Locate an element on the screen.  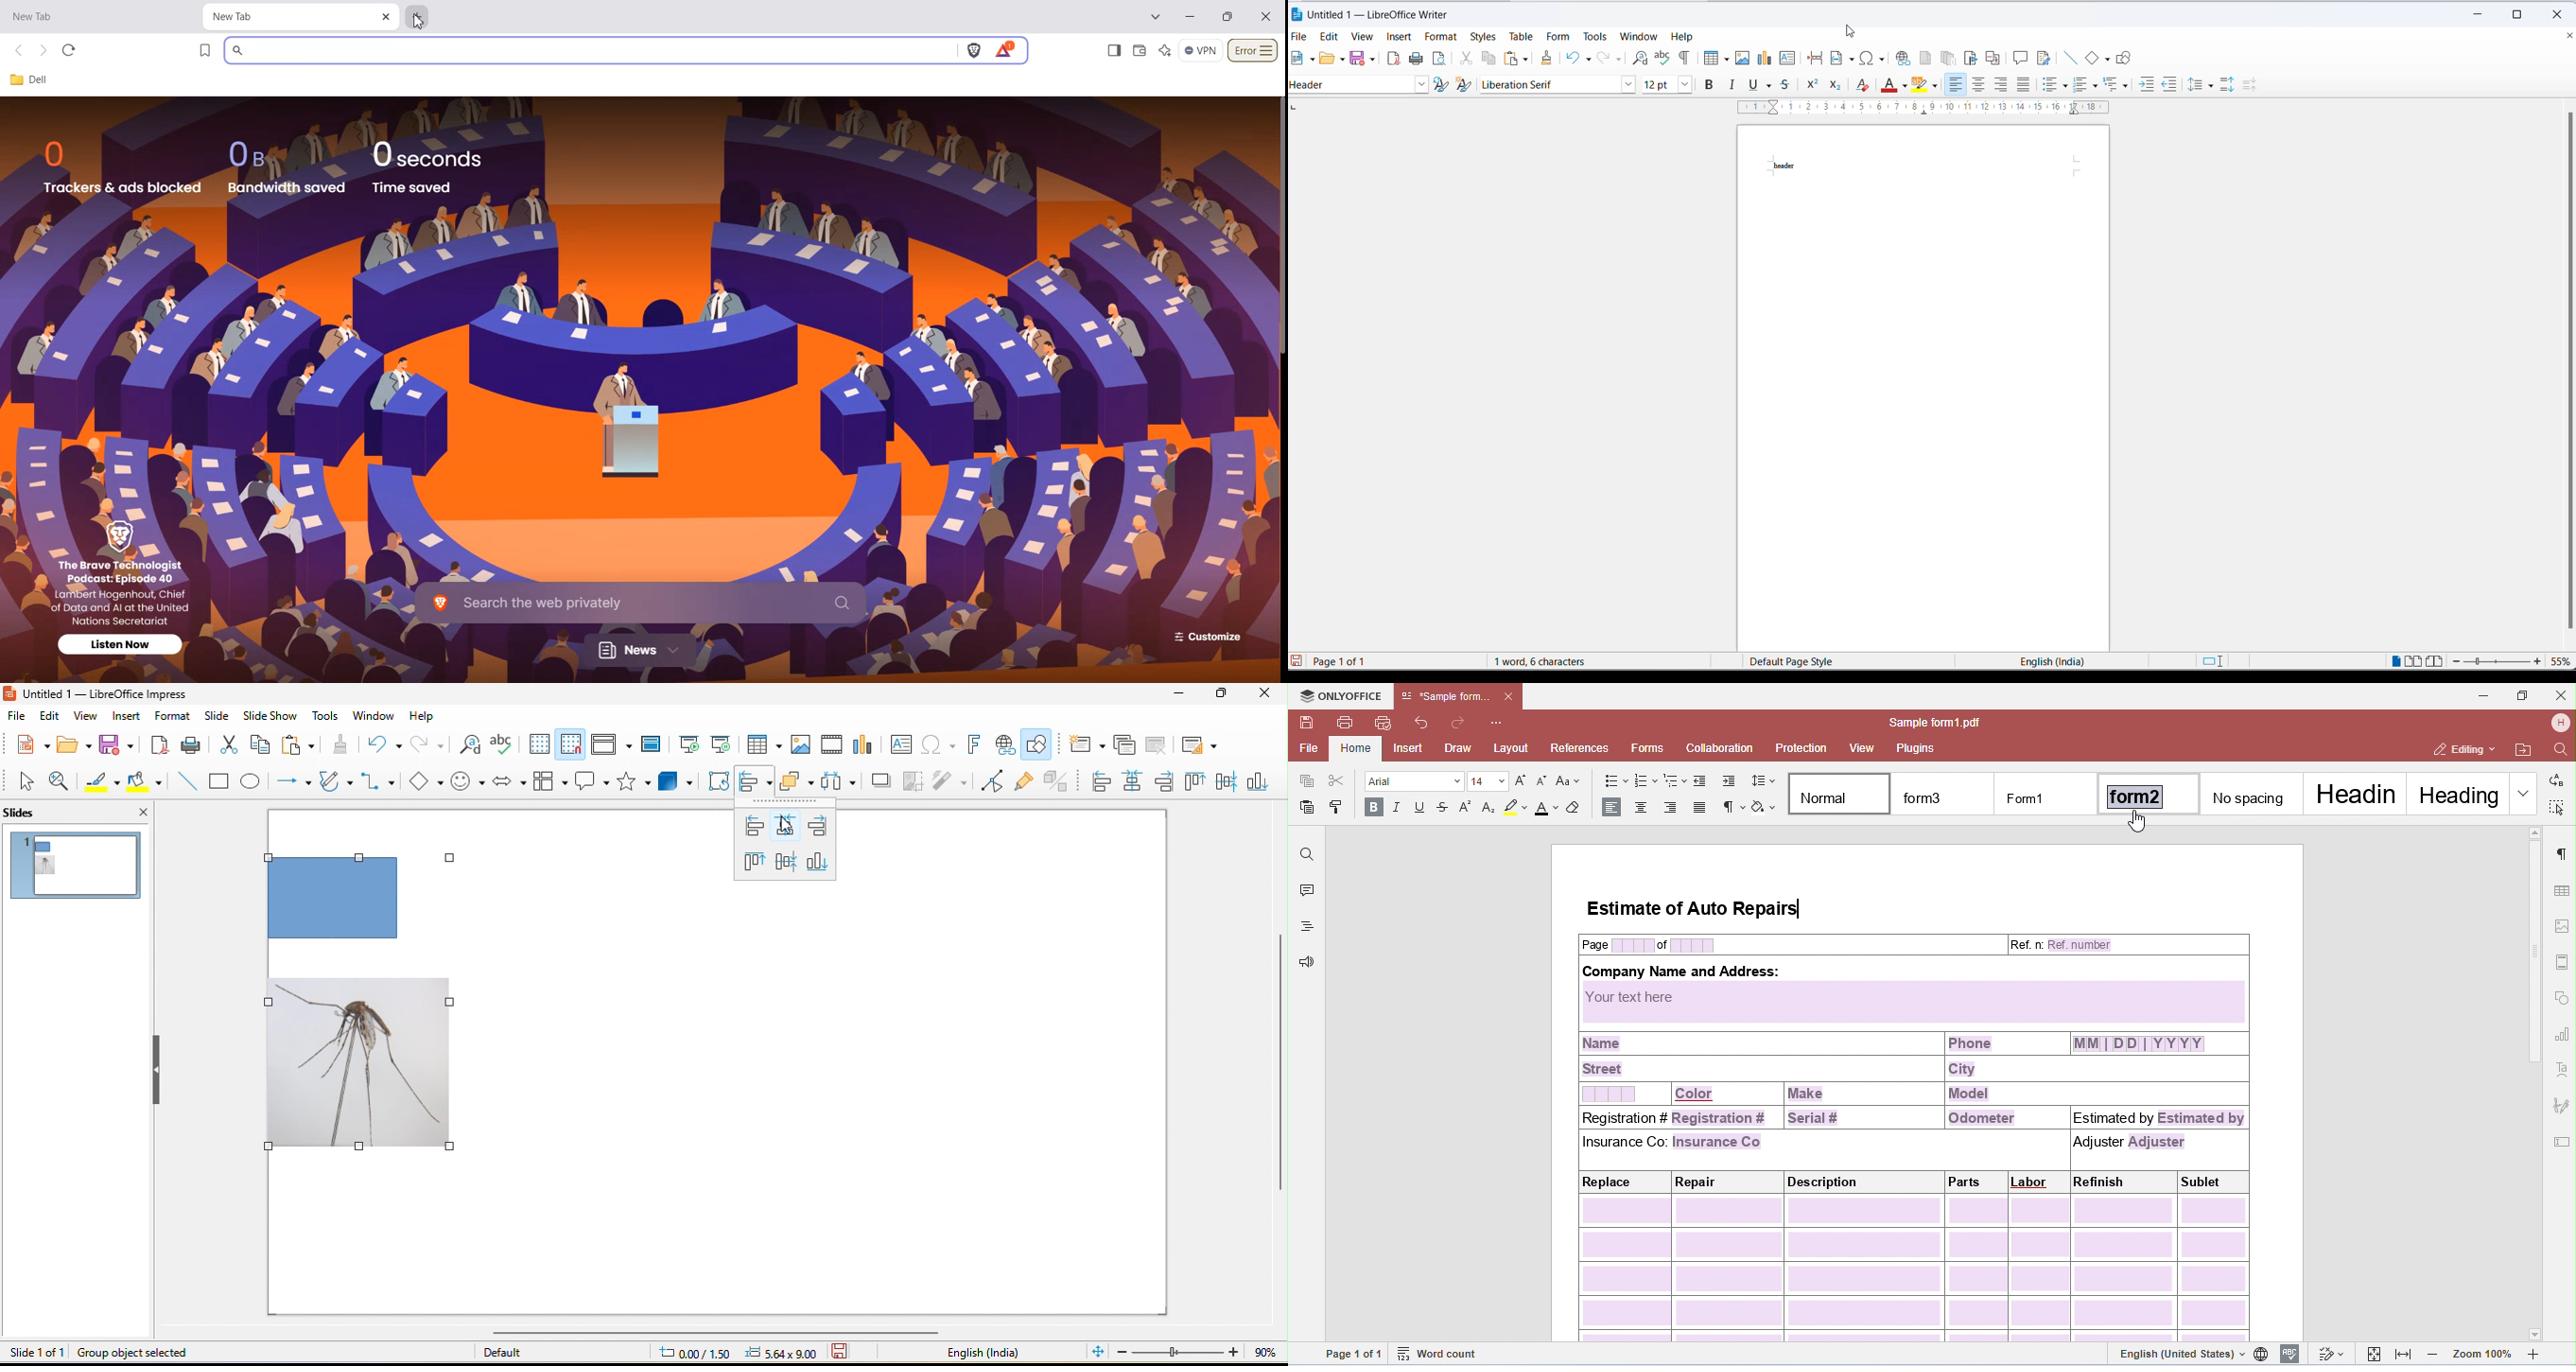
text box is located at coordinates (900, 744).